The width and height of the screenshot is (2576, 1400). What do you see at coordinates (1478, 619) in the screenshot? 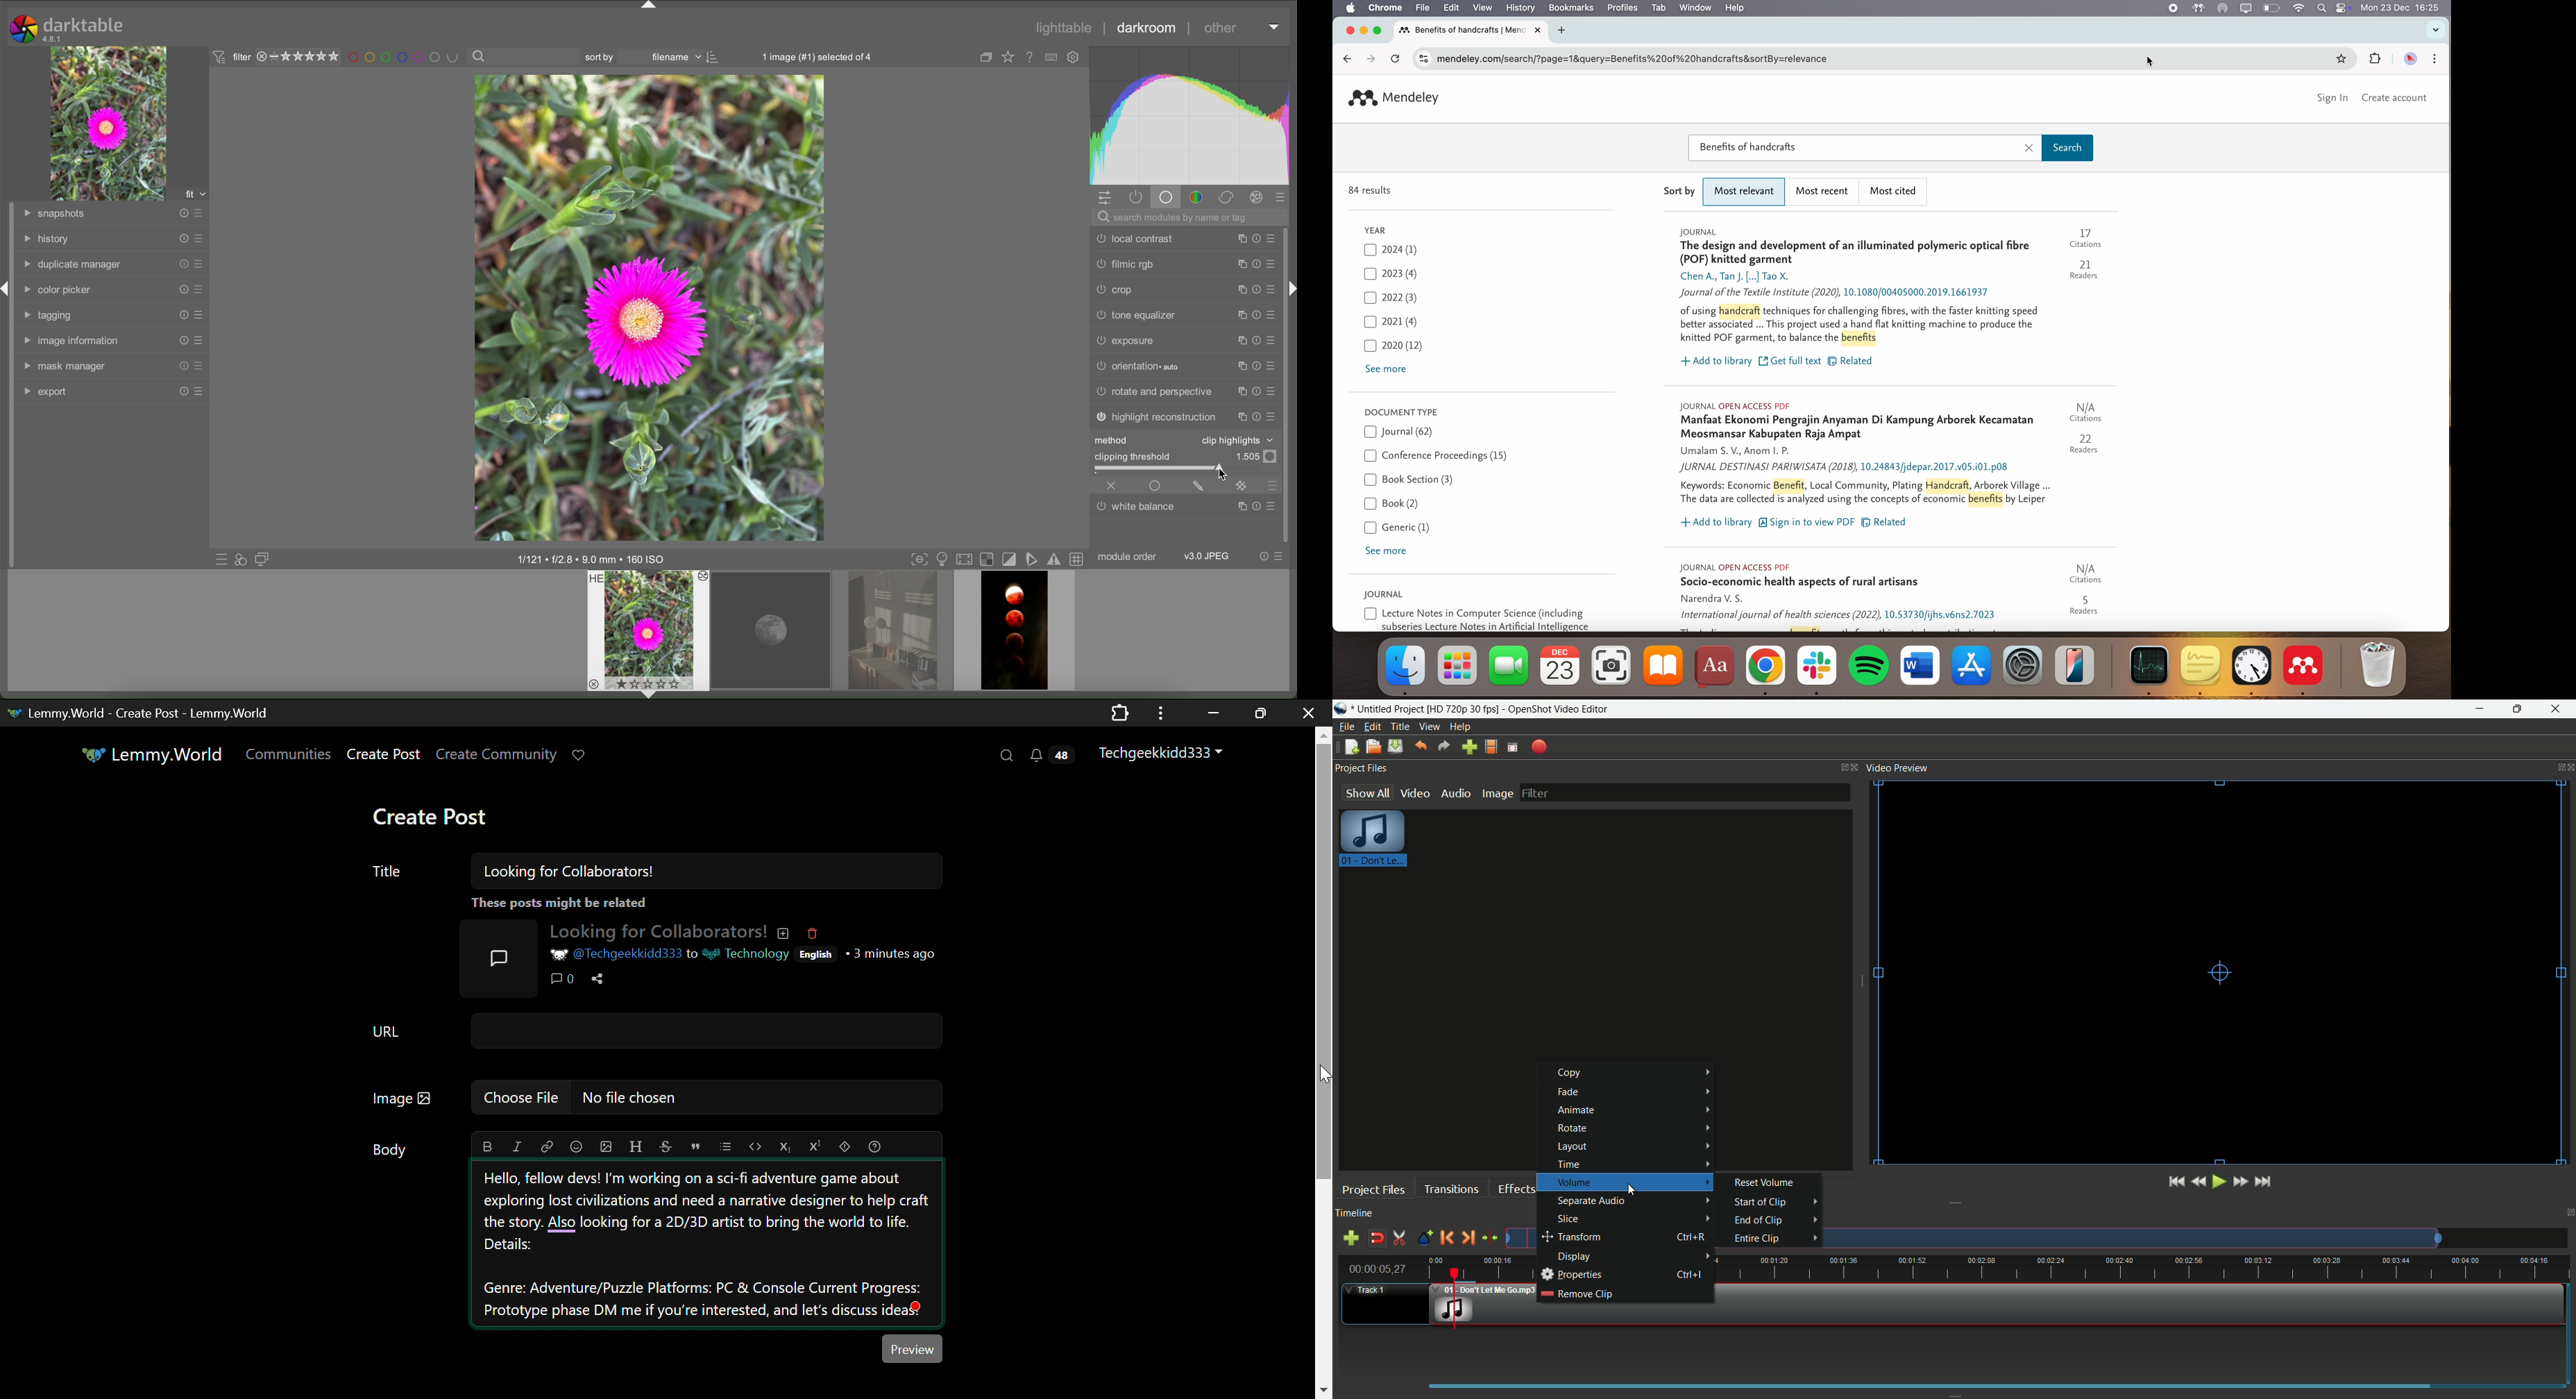
I see `lecture notes in Computer Science` at bounding box center [1478, 619].